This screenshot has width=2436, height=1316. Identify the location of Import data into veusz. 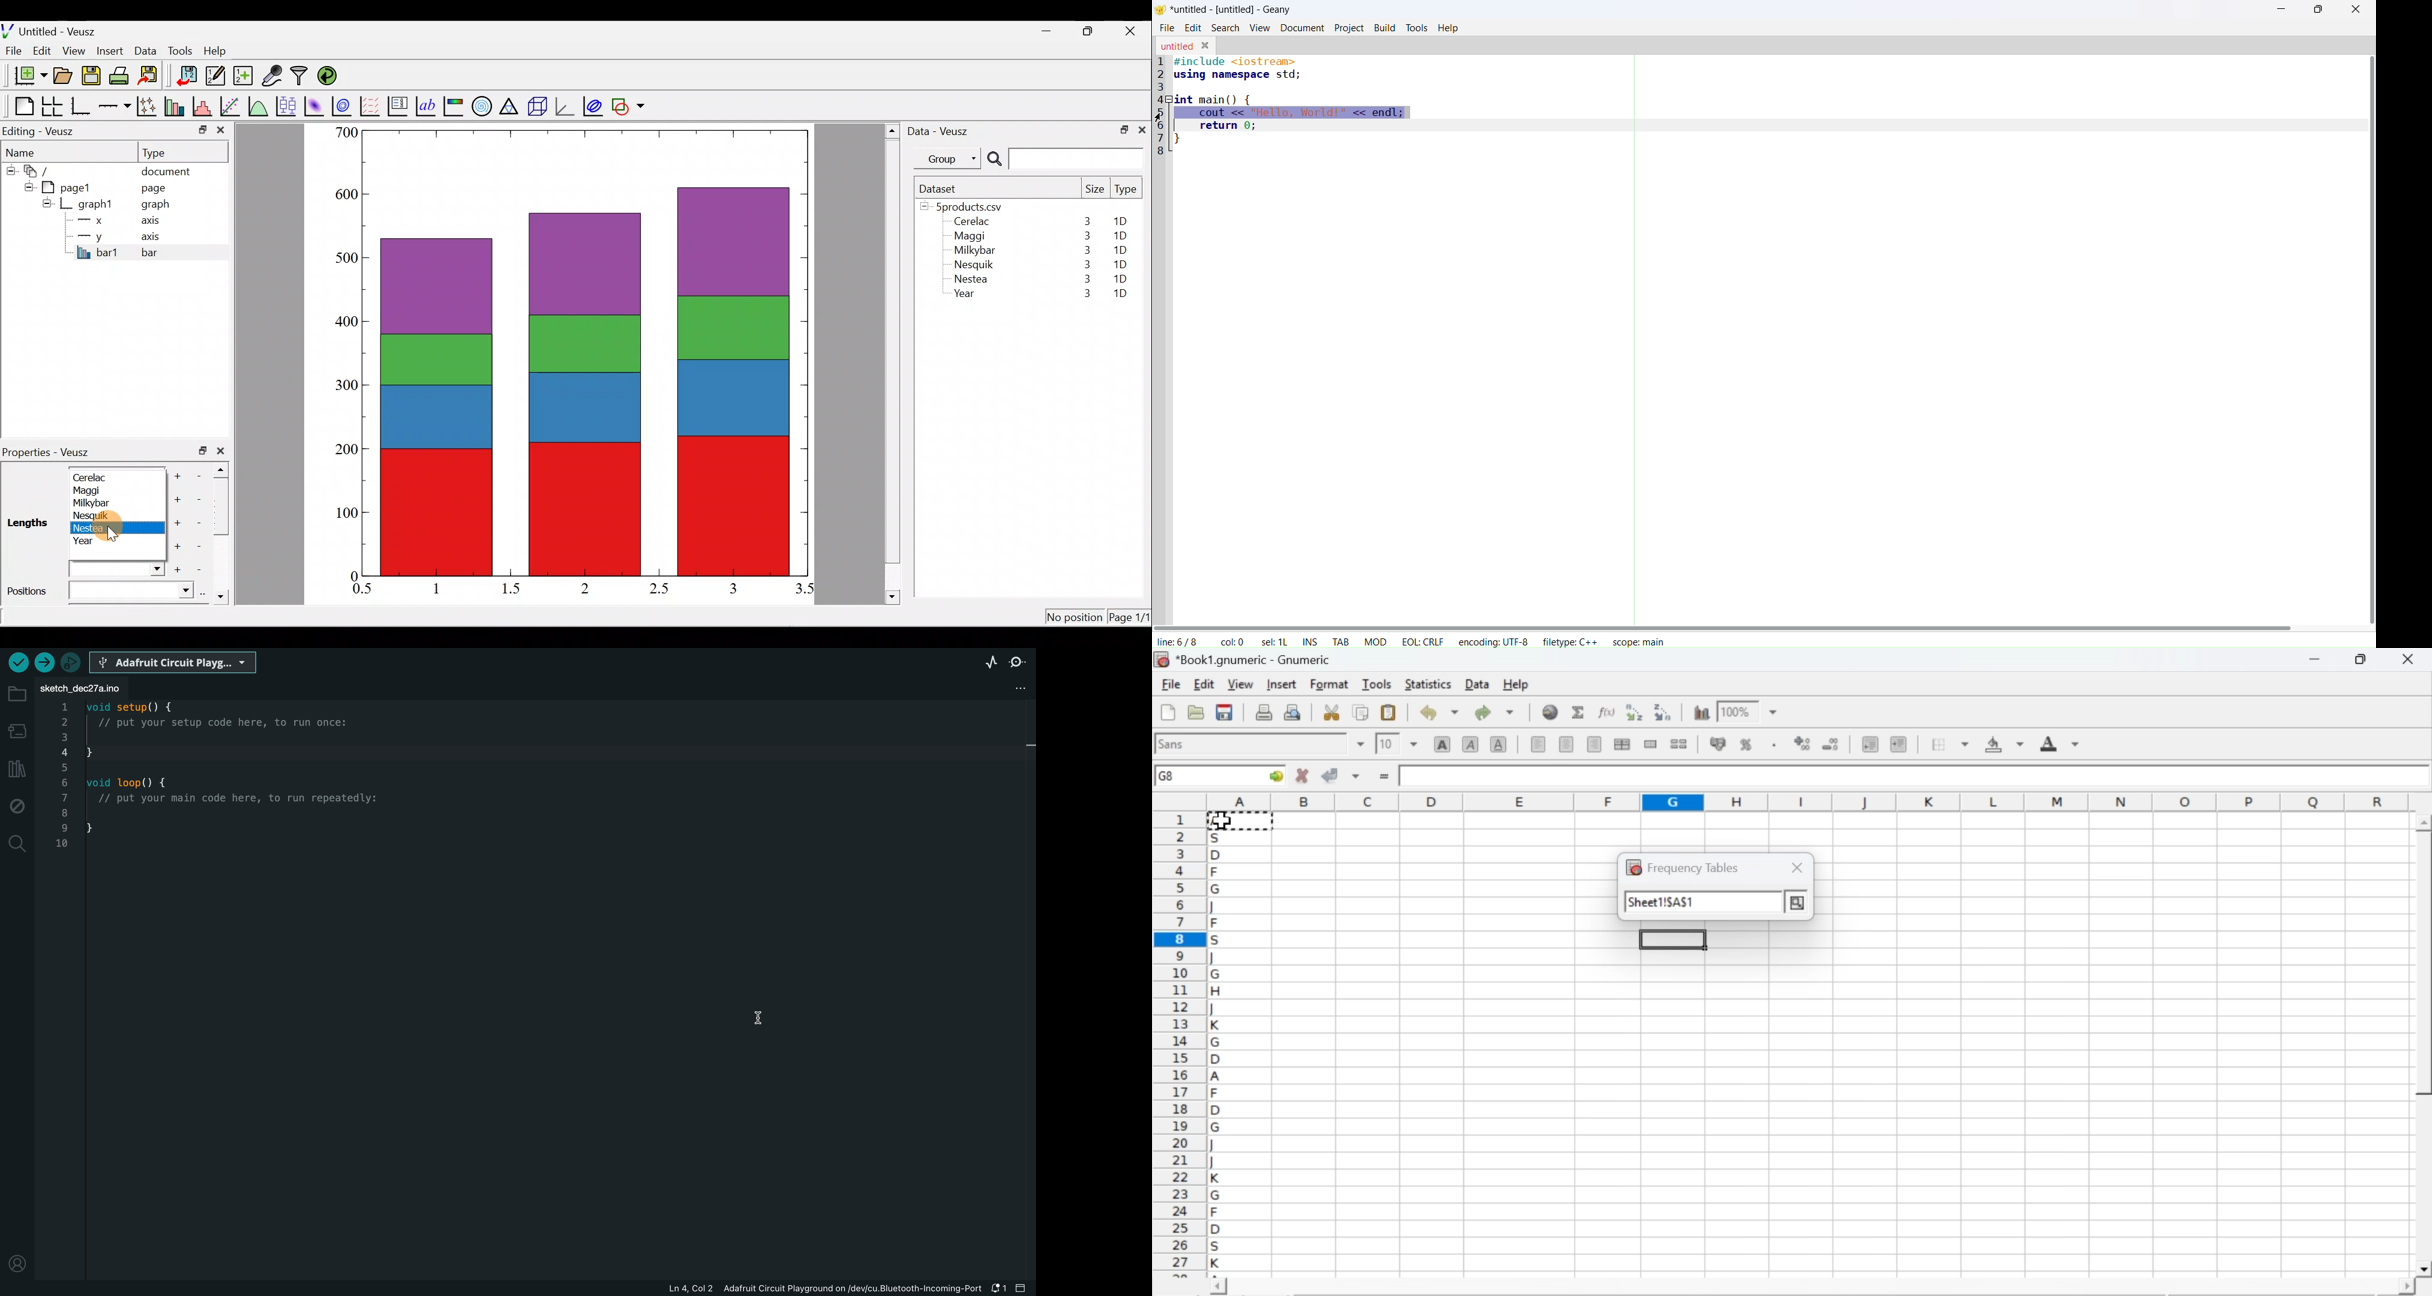
(187, 76).